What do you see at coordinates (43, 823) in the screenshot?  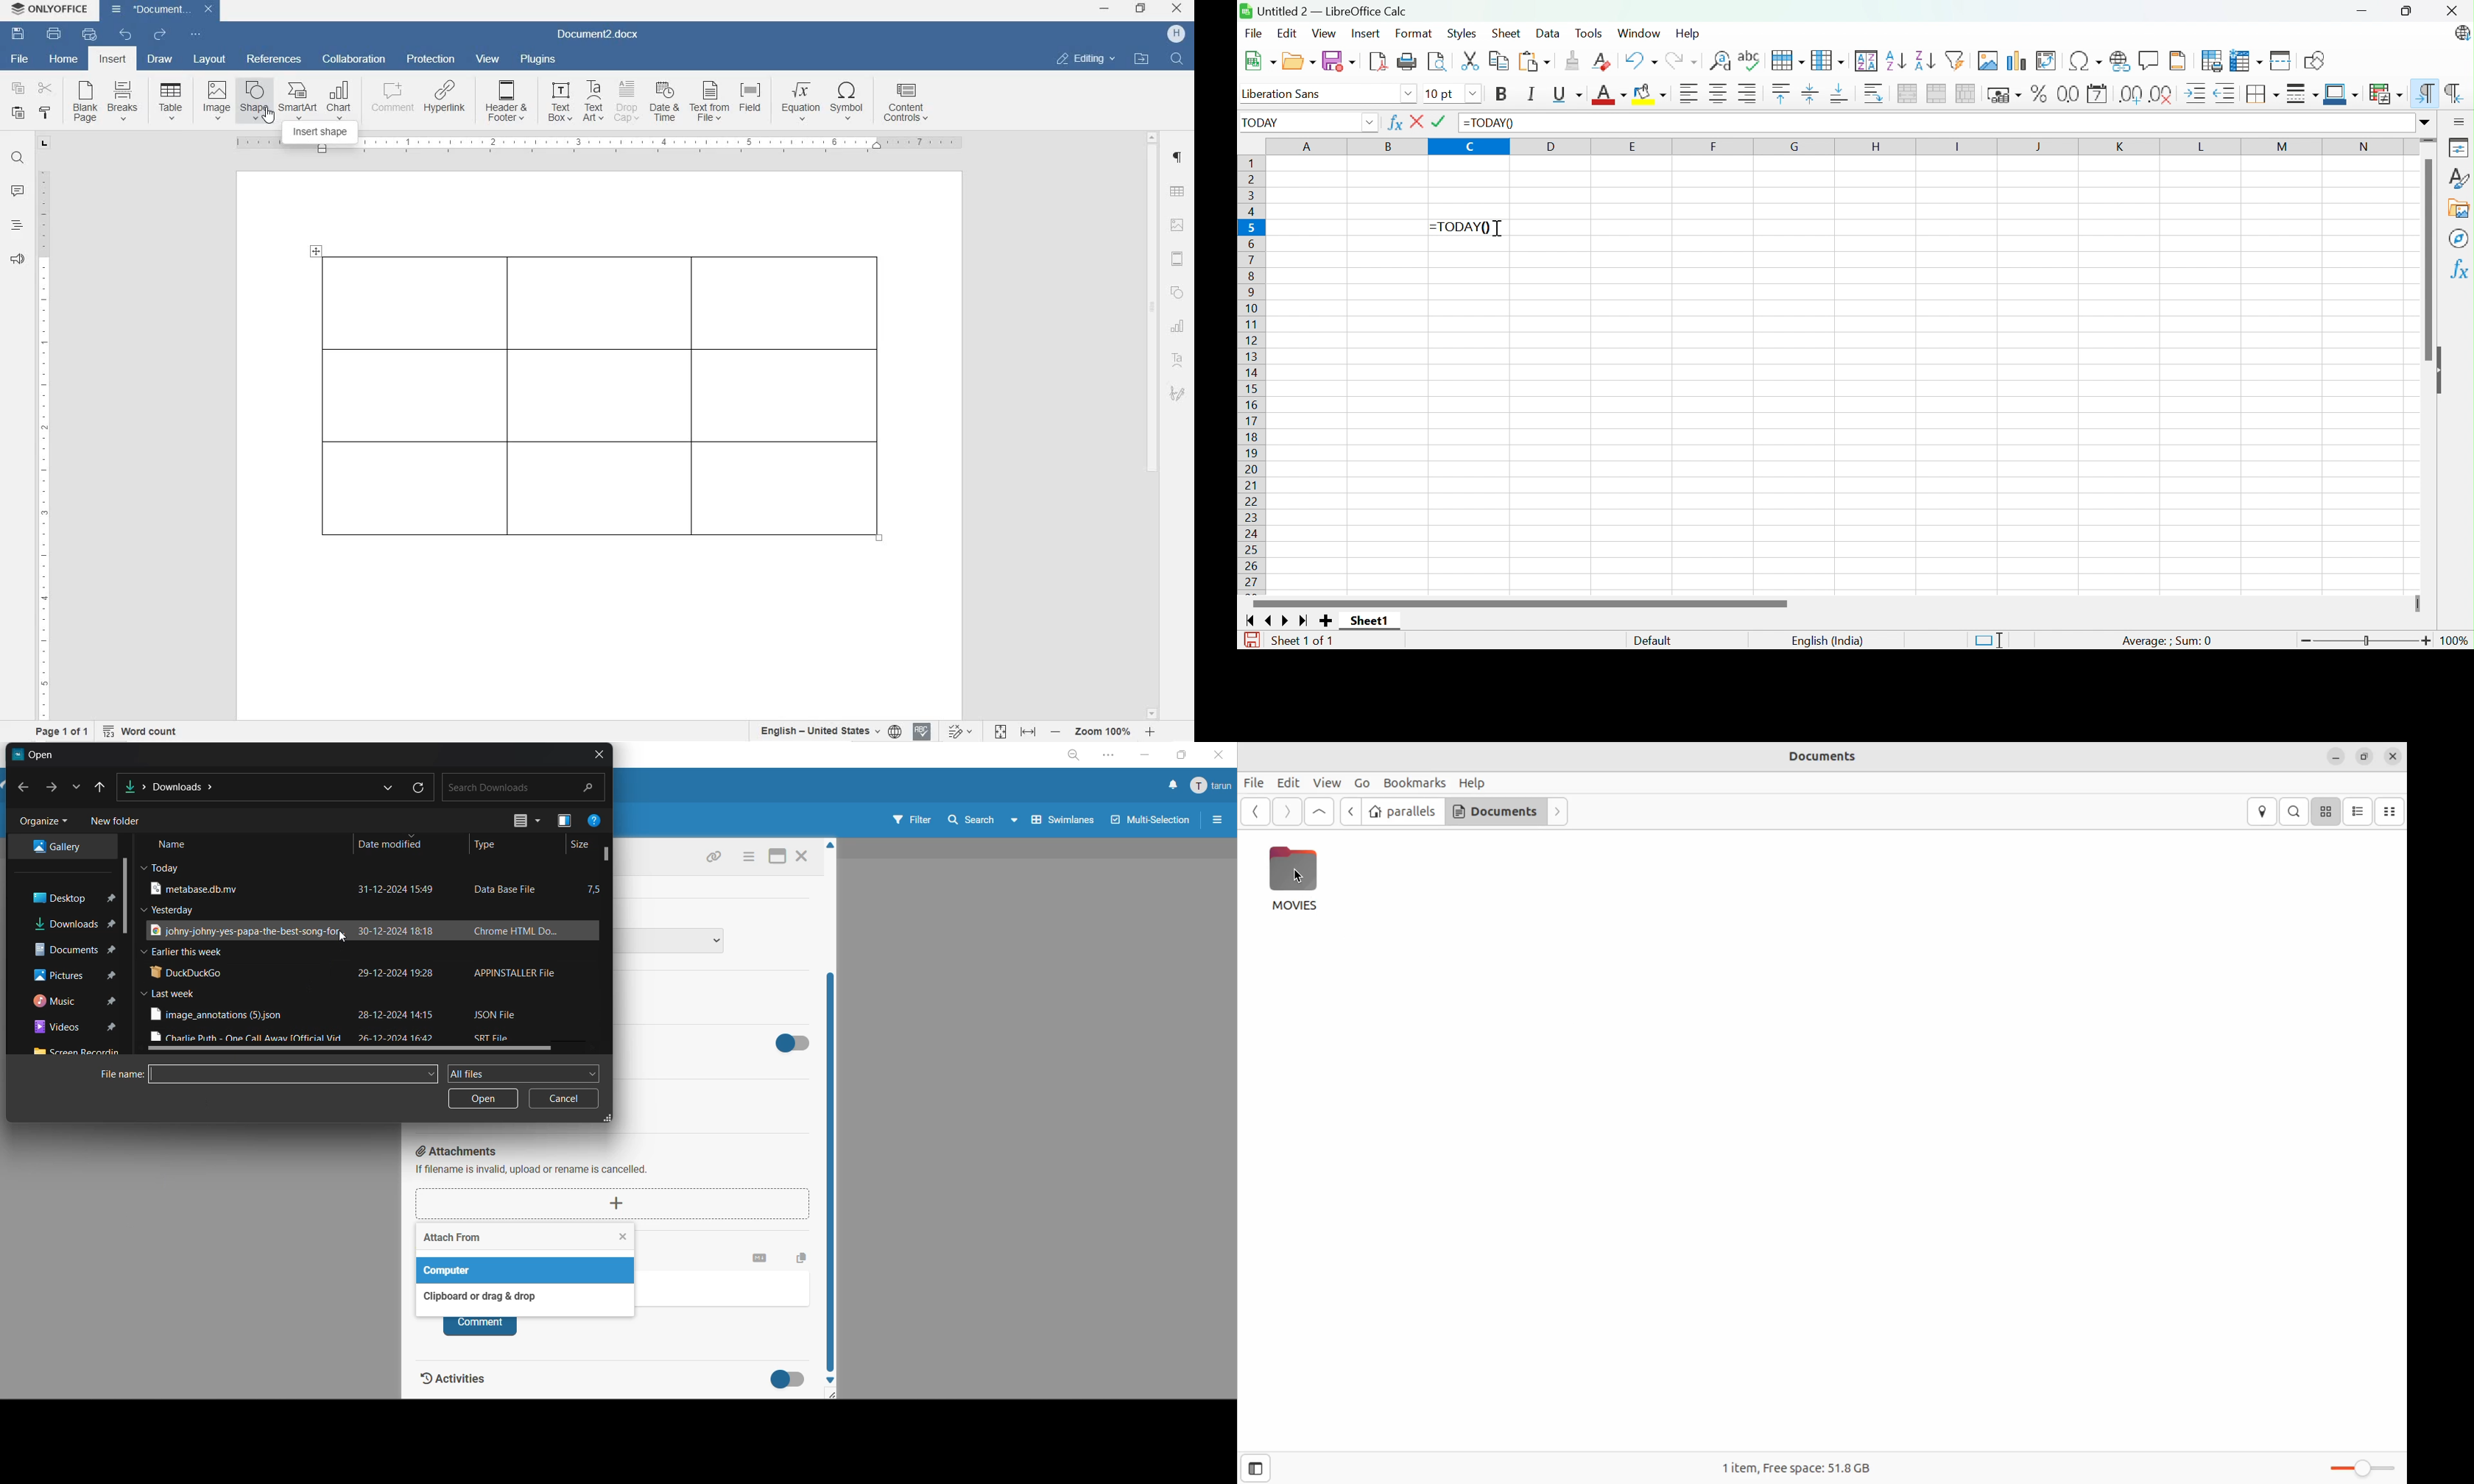 I see `organize` at bounding box center [43, 823].